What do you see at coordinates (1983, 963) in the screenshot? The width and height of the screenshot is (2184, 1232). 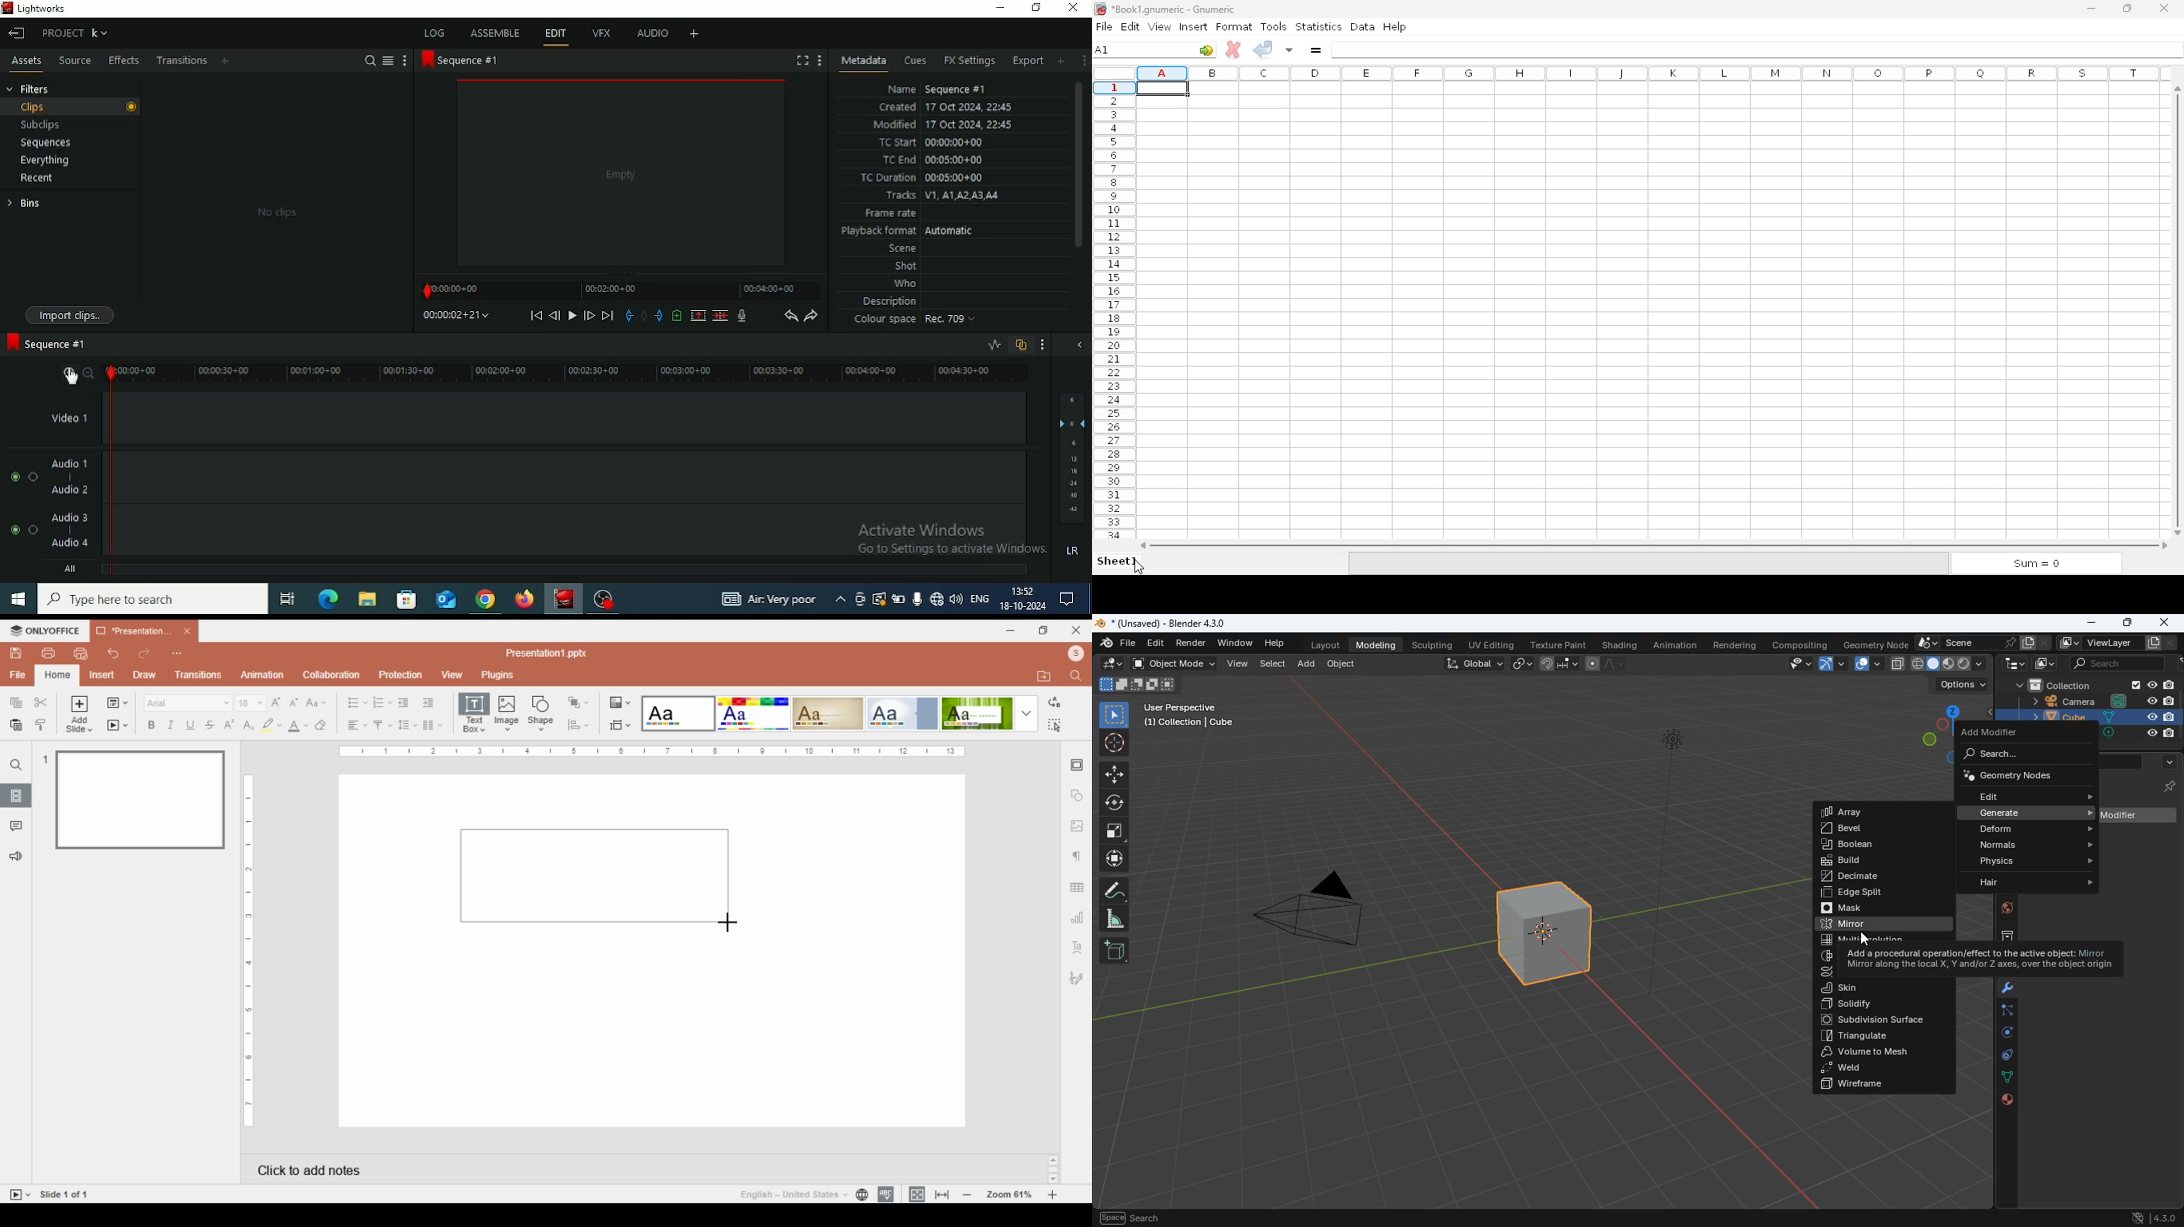 I see `description` at bounding box center [1983, 963].